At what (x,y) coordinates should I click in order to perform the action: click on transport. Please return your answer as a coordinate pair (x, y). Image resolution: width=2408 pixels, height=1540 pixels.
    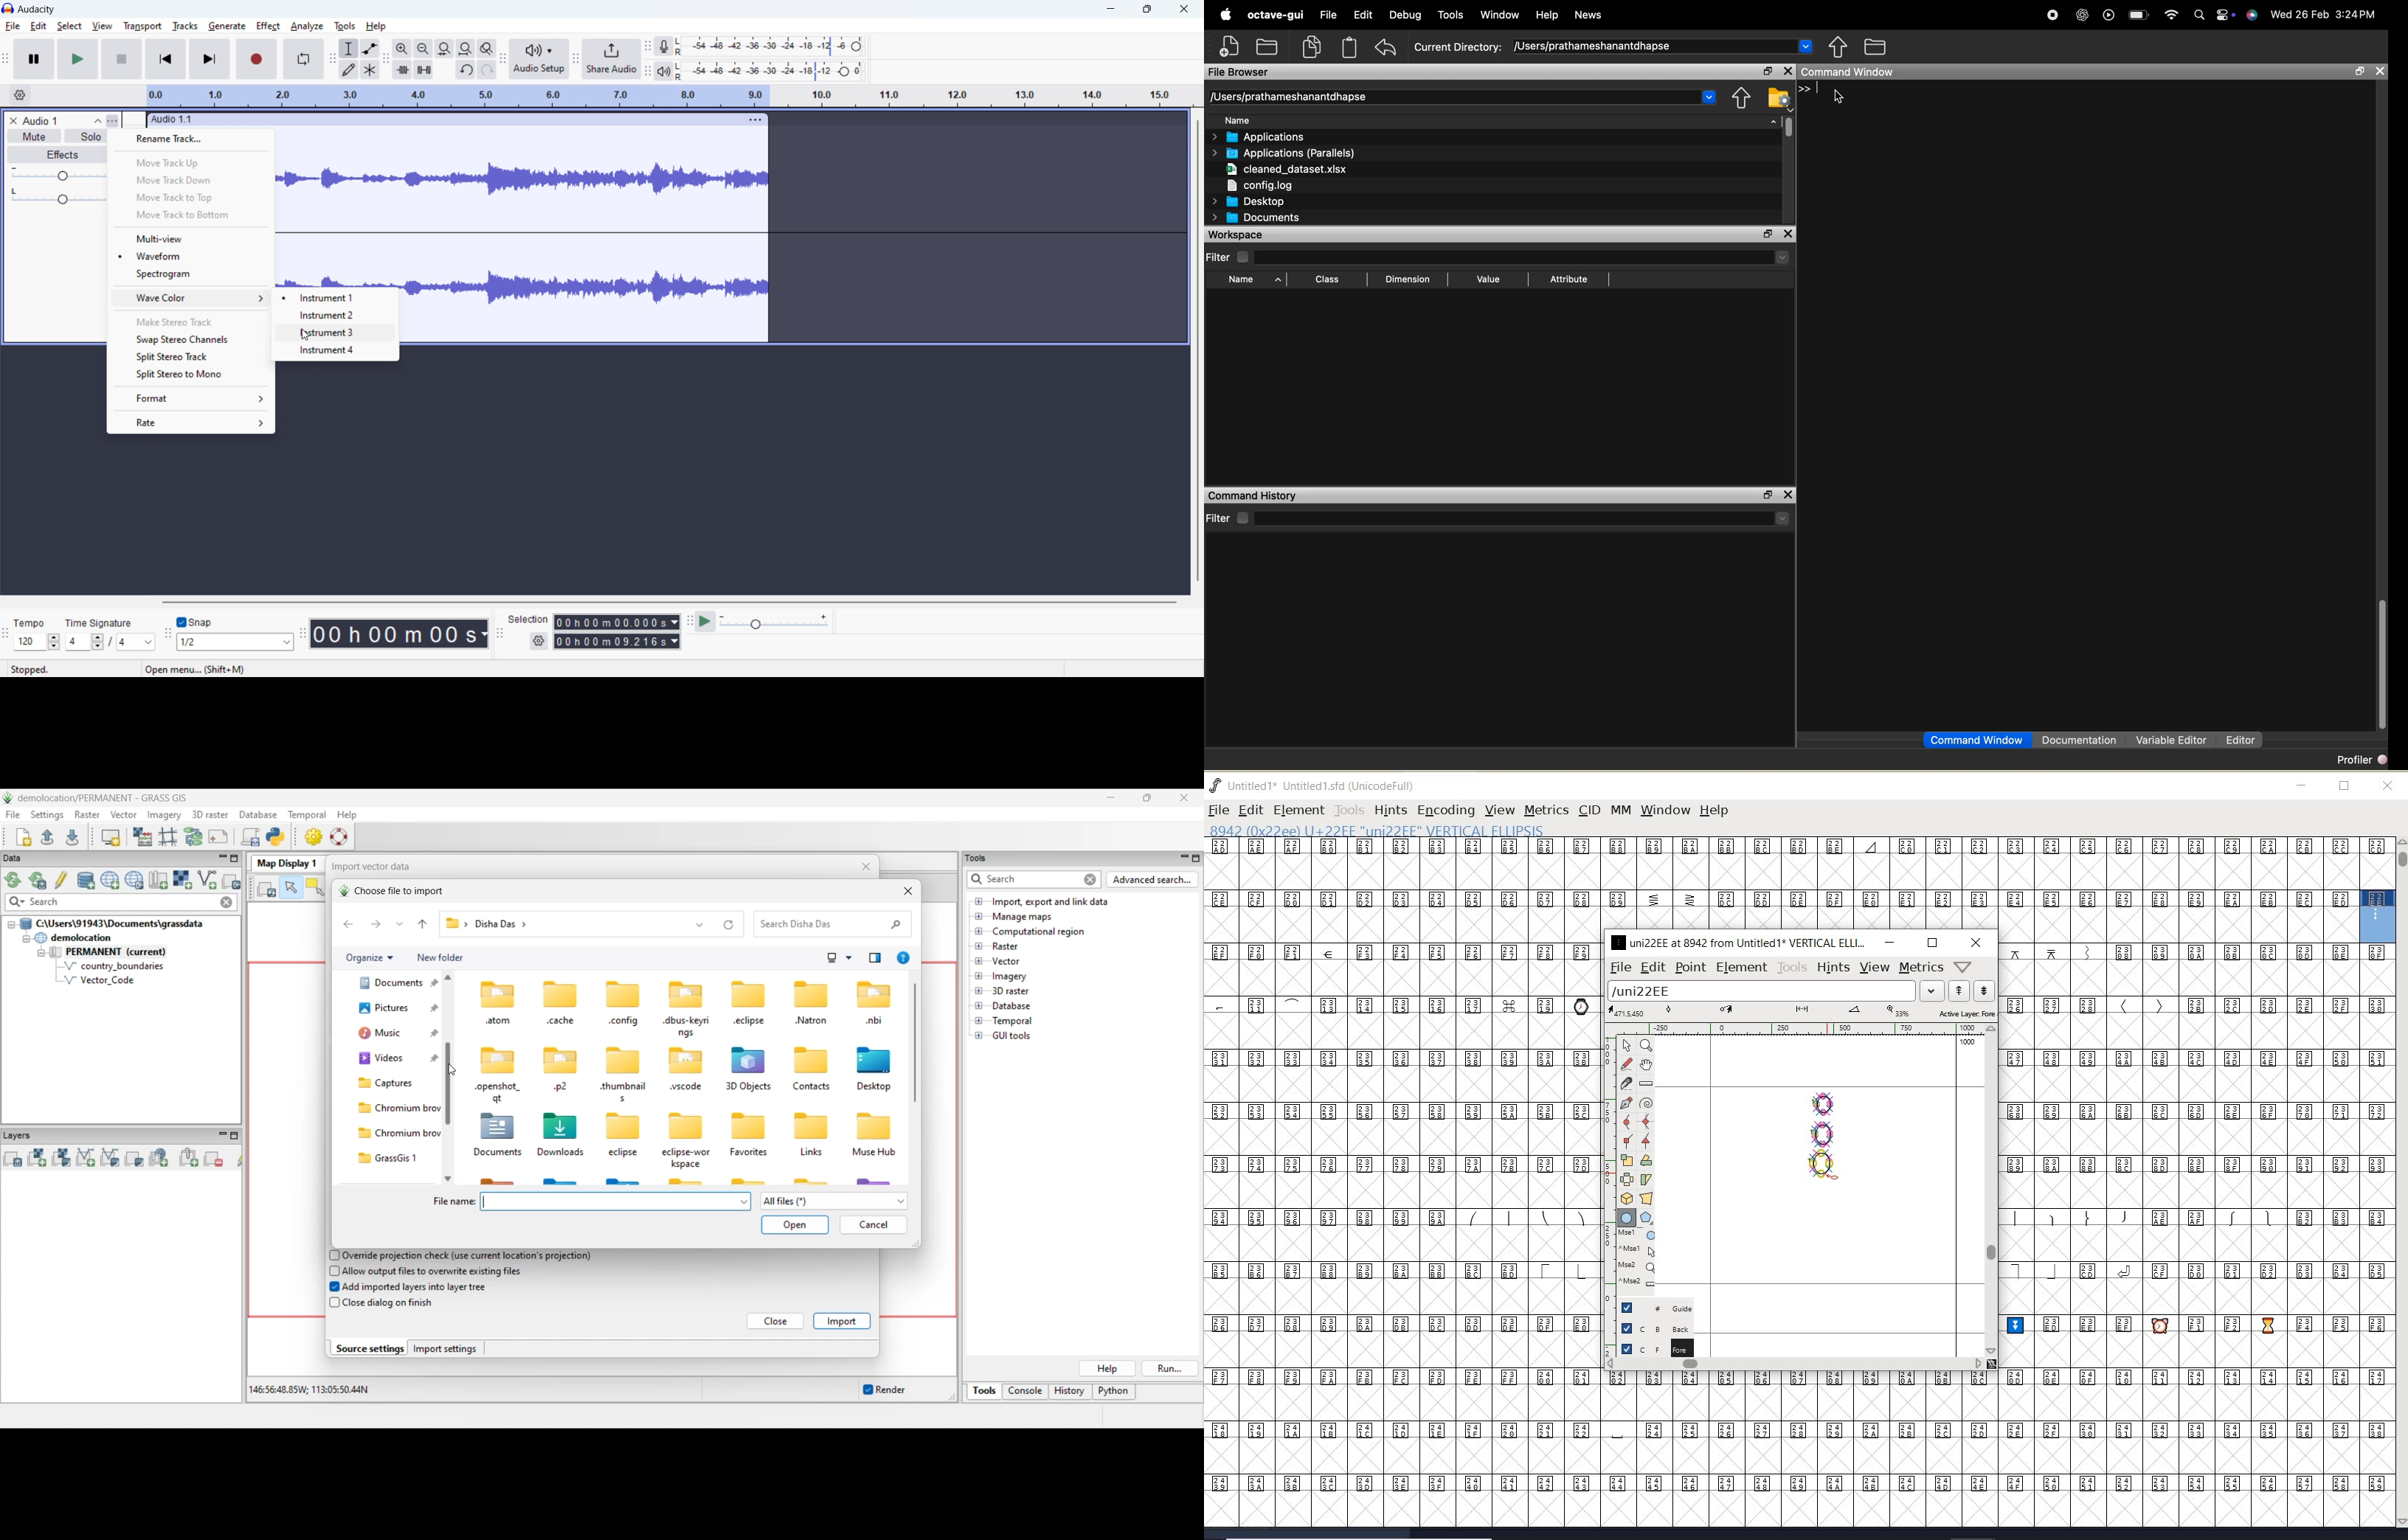
    Looking at the image, I should click on (142, 26).